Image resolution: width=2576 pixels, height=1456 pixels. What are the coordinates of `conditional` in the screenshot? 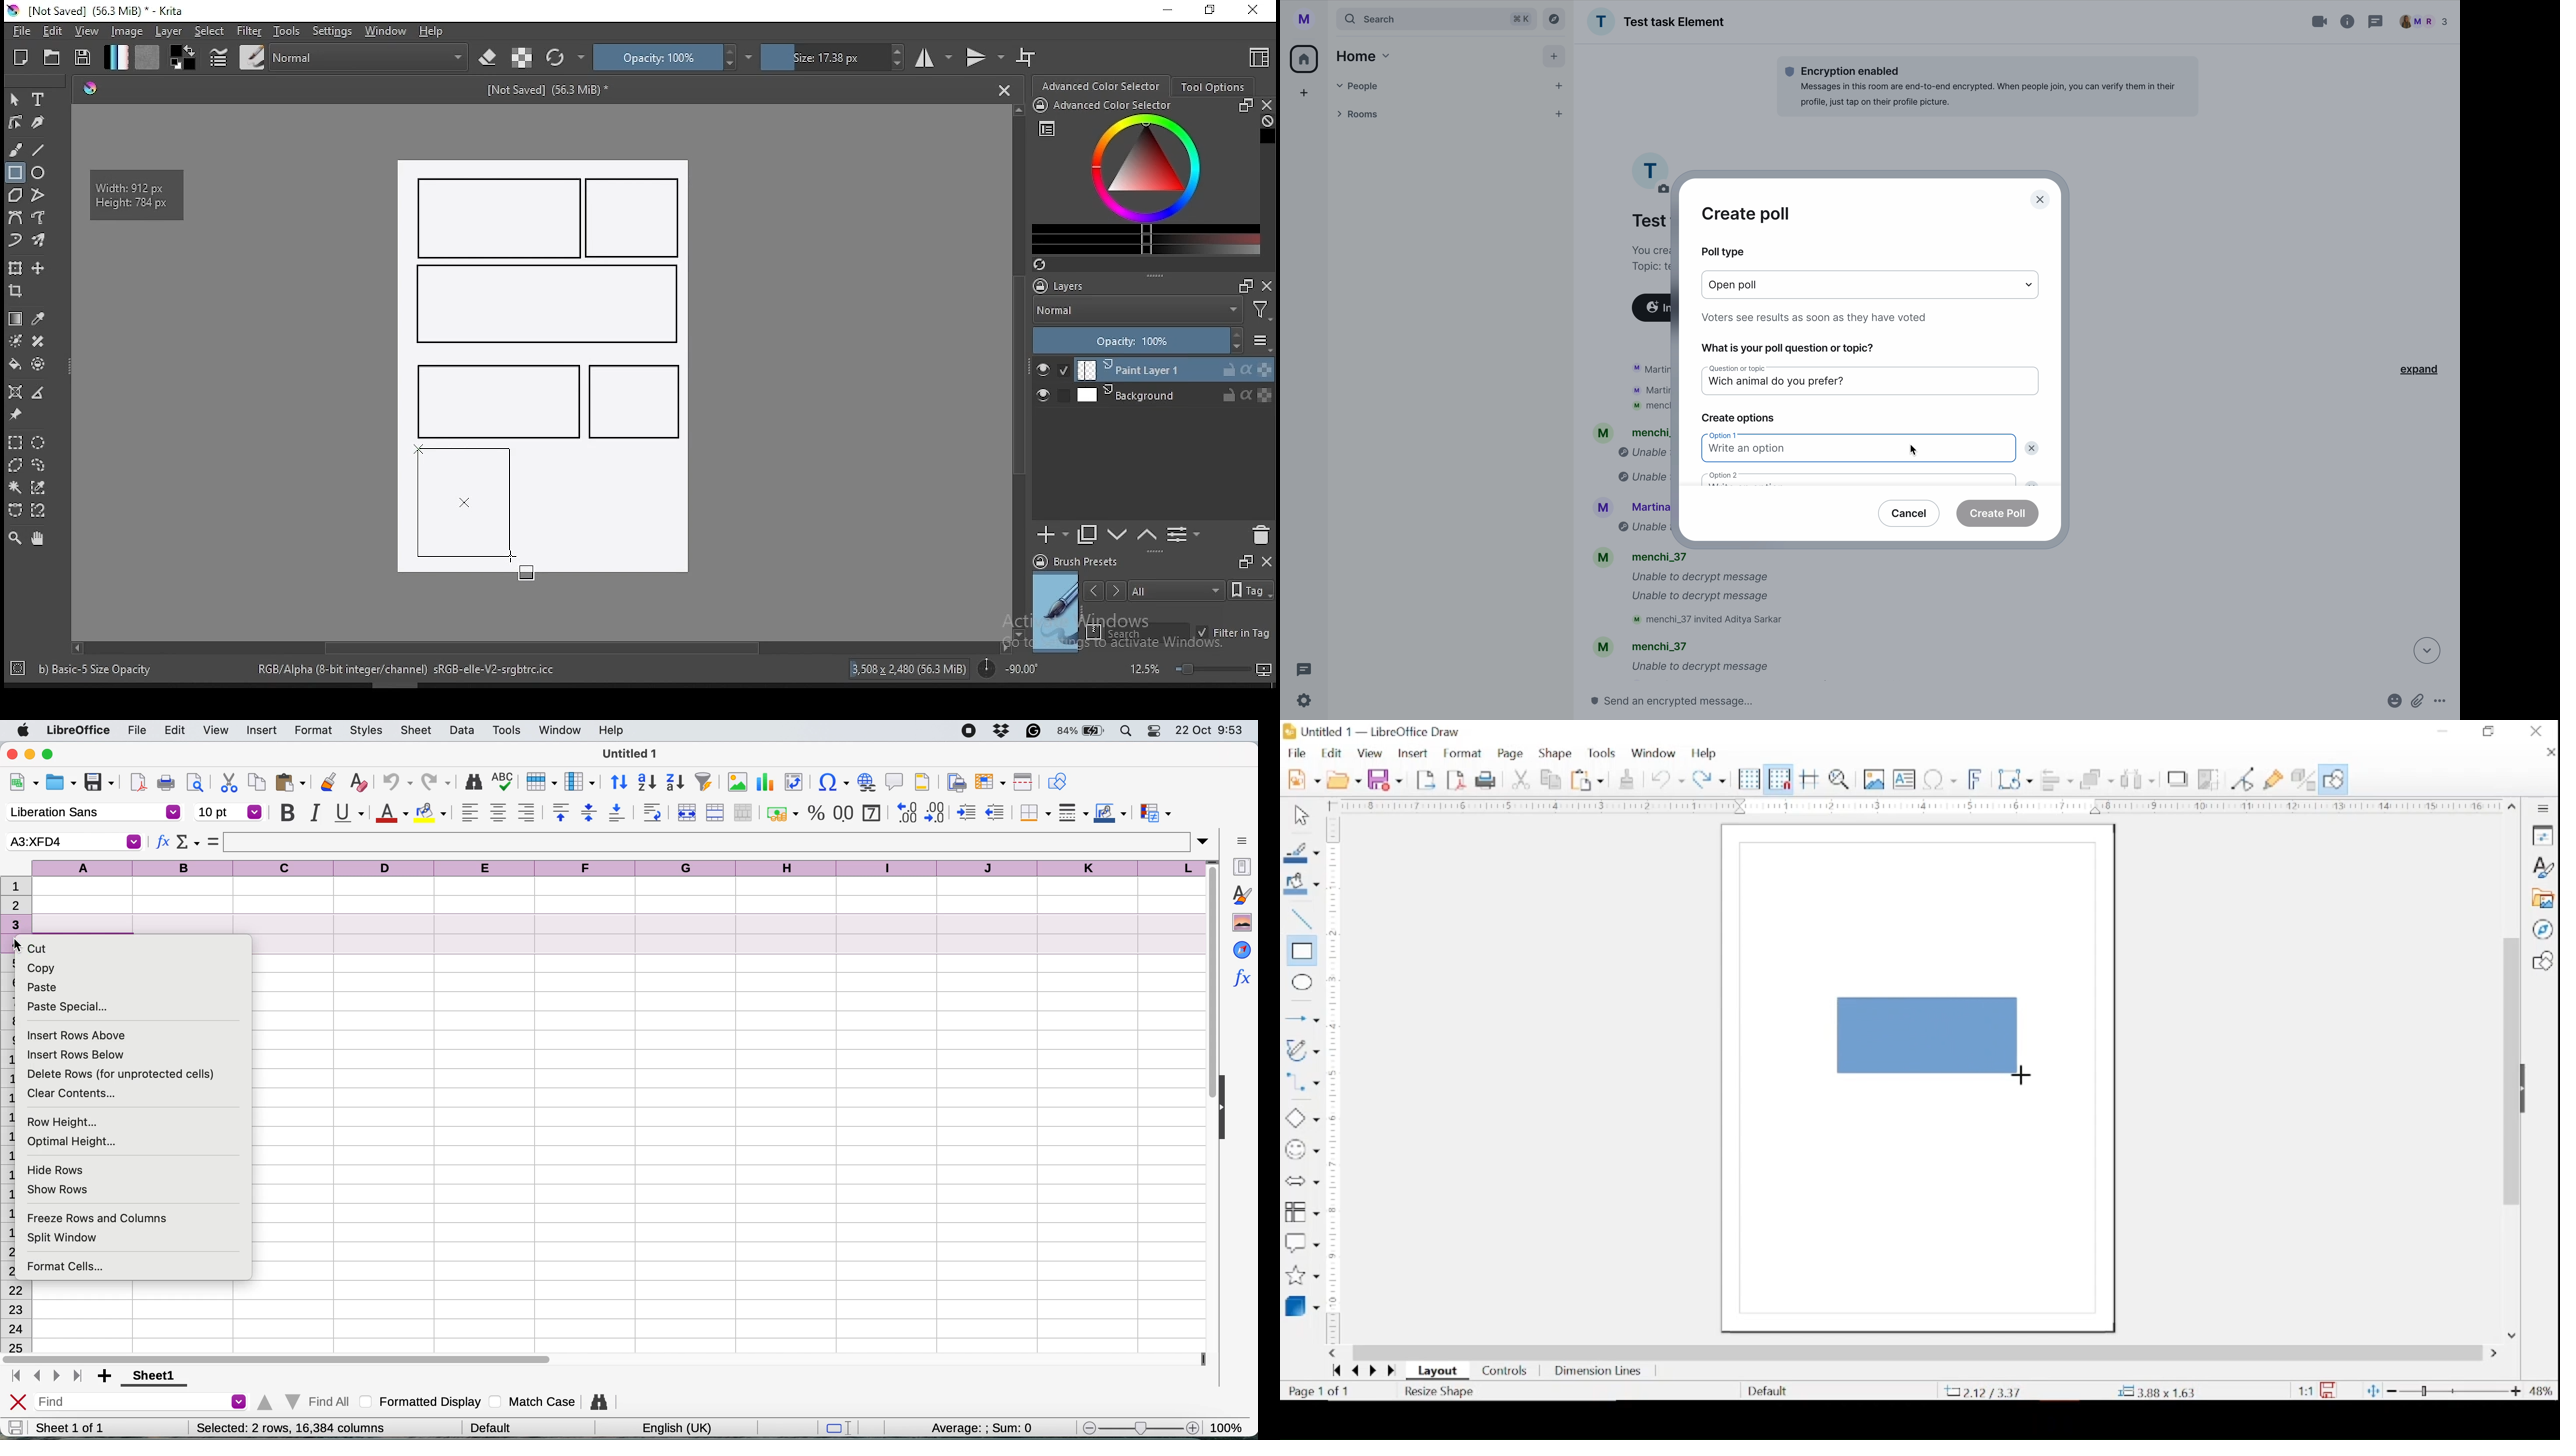 It's located at (1155, 814).